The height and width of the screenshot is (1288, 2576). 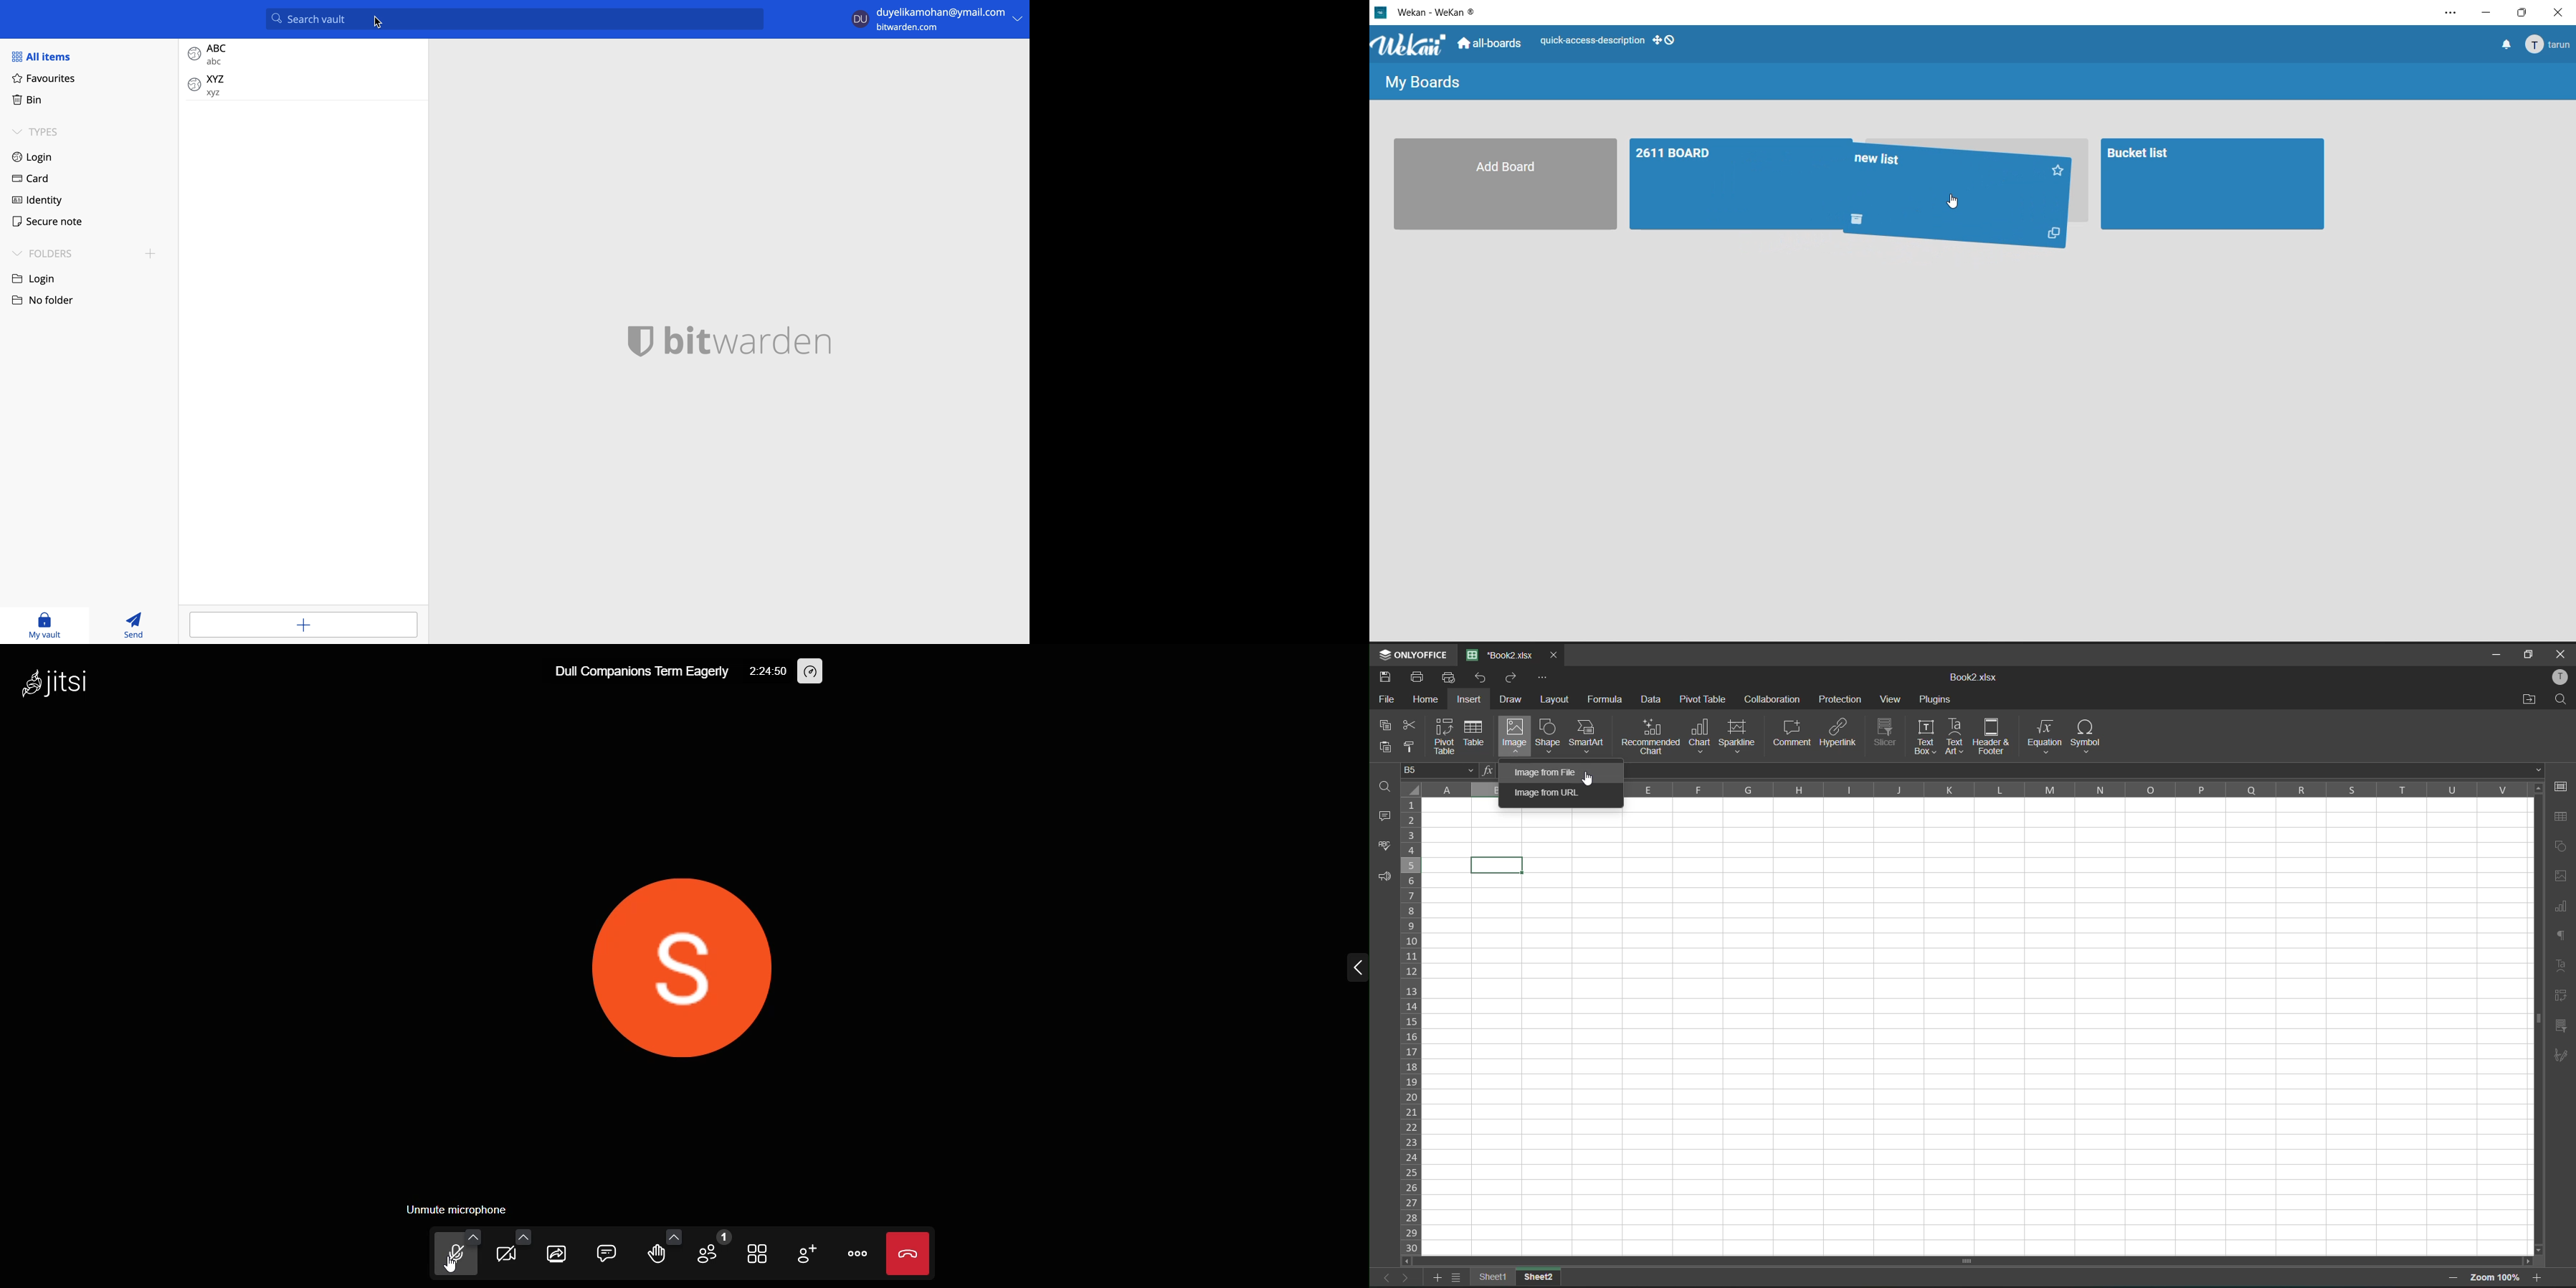 What do you see at coordinates (1514, 699) in the screenshot?
I see `draw` at bounding box center [1514, 699].